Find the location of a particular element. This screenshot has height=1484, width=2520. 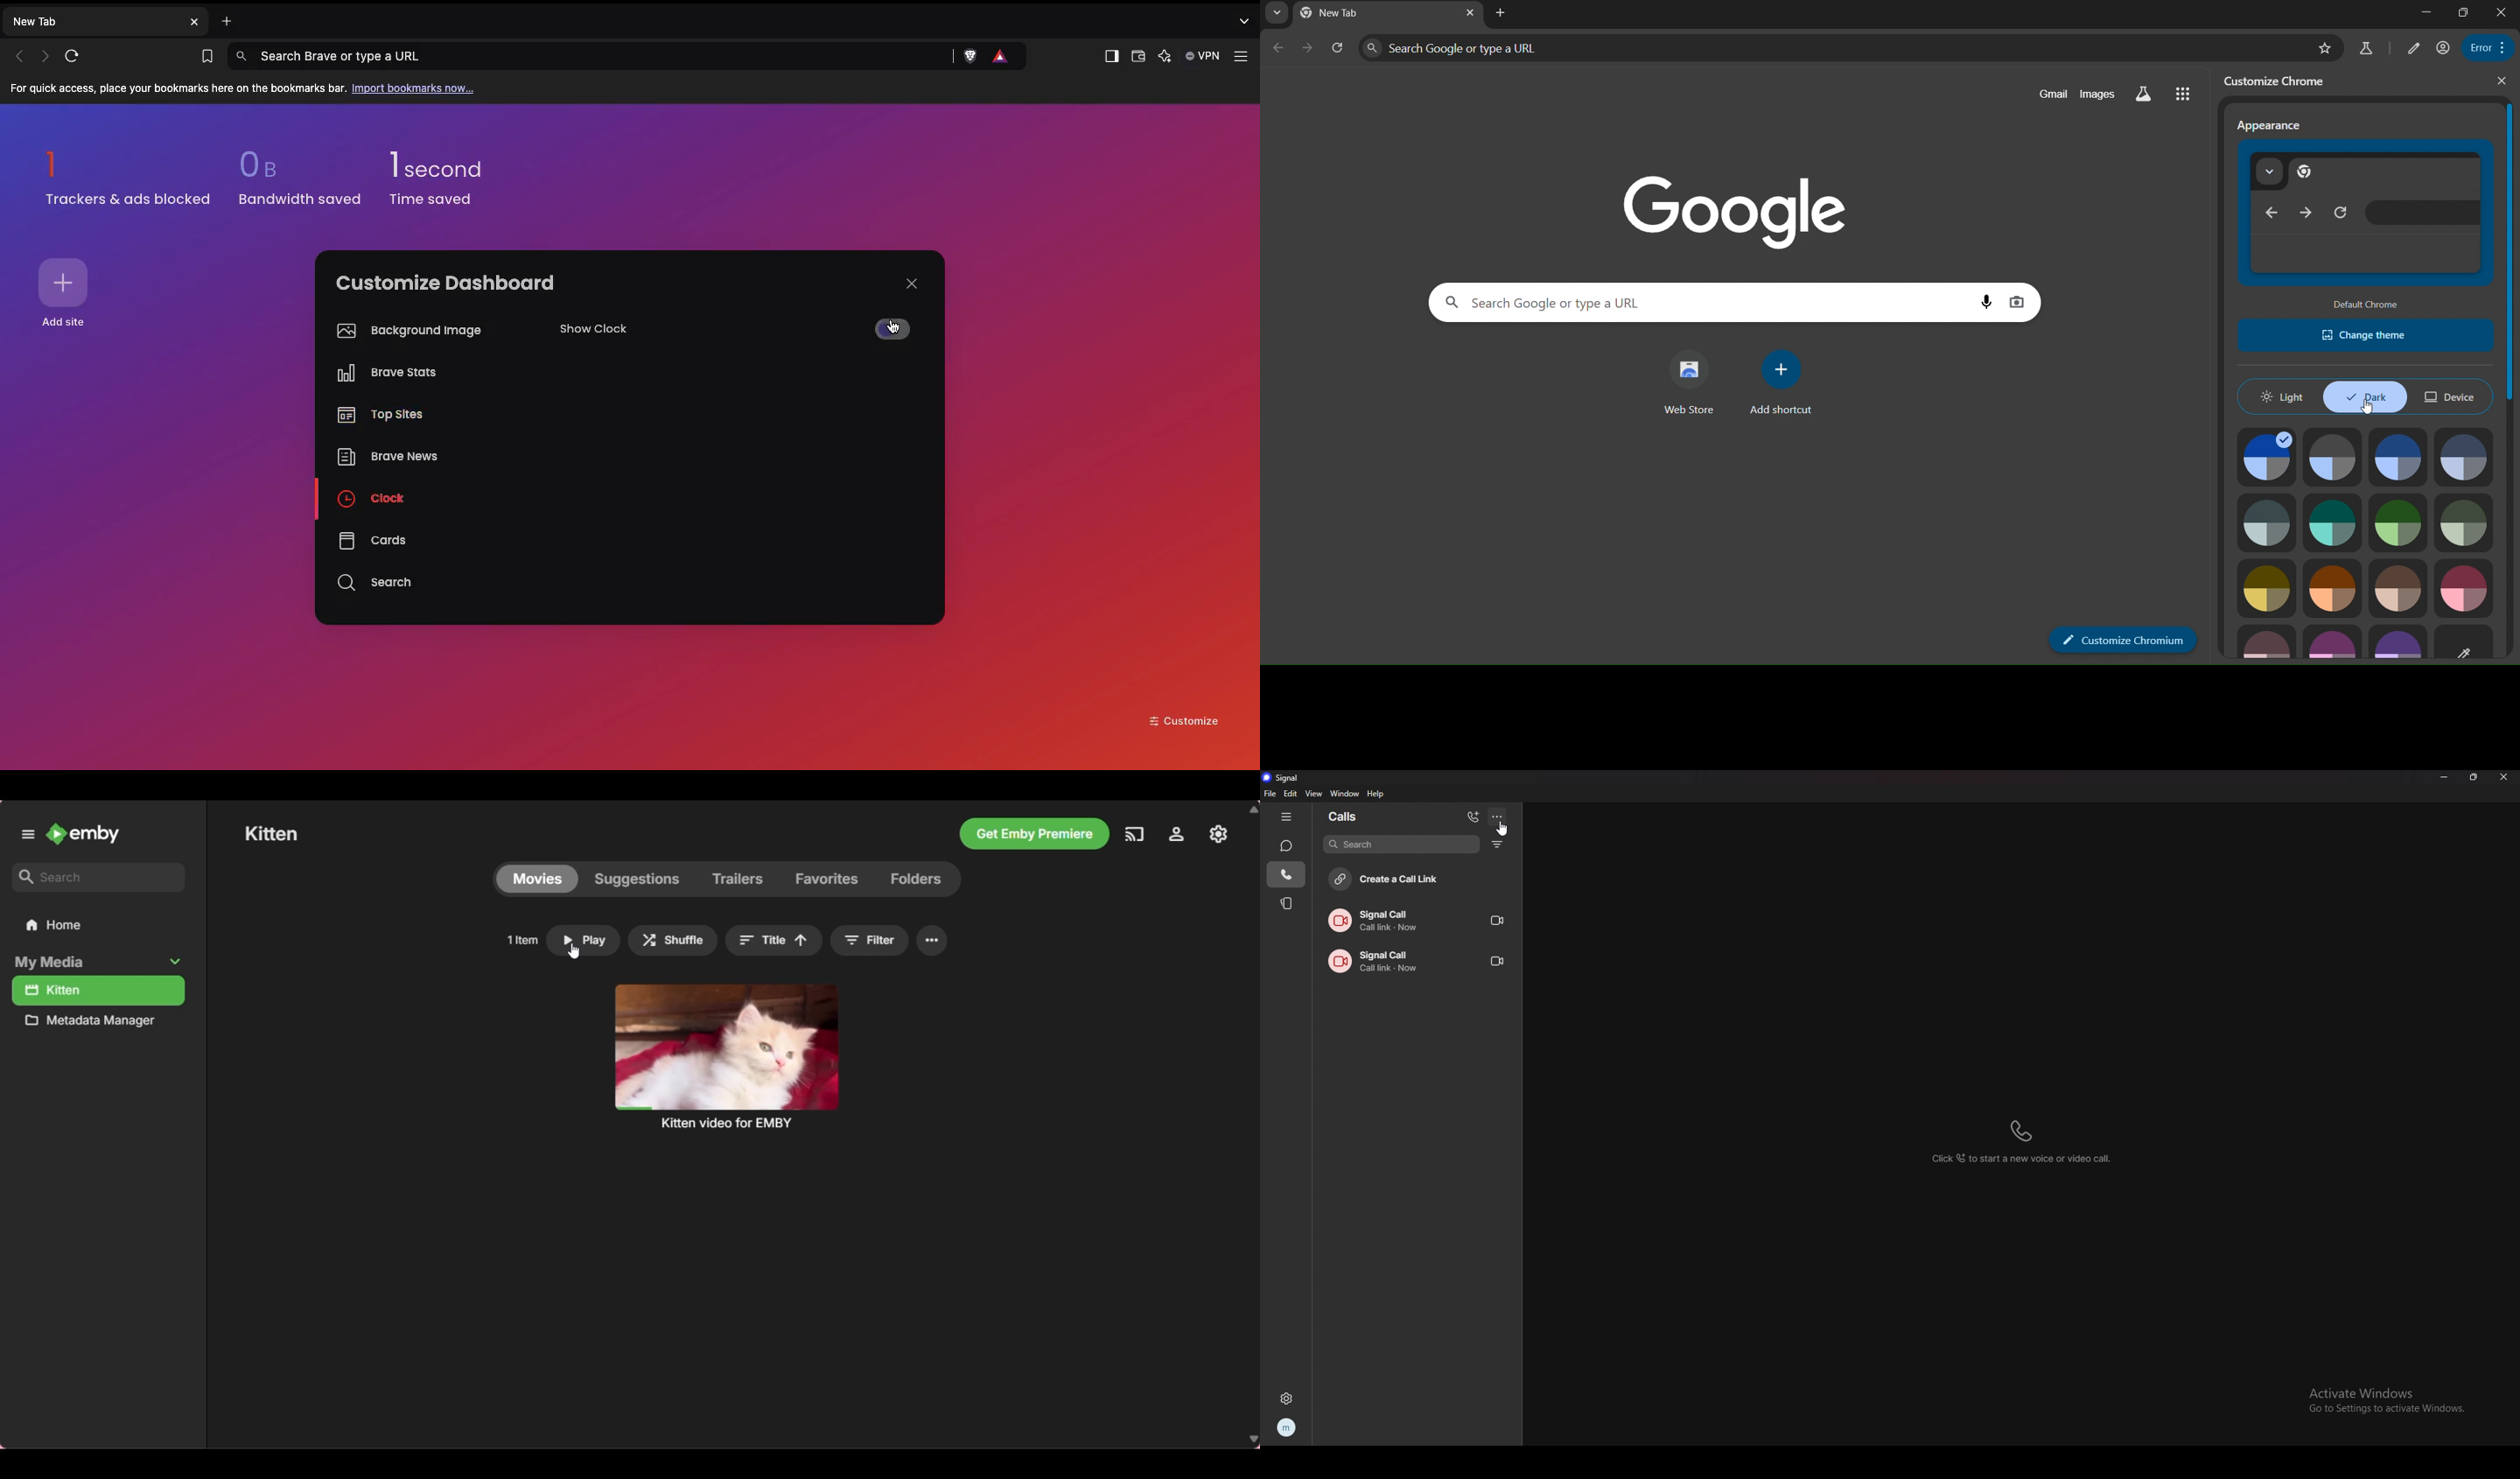

default chrome is located at coordinates (2370, 305).